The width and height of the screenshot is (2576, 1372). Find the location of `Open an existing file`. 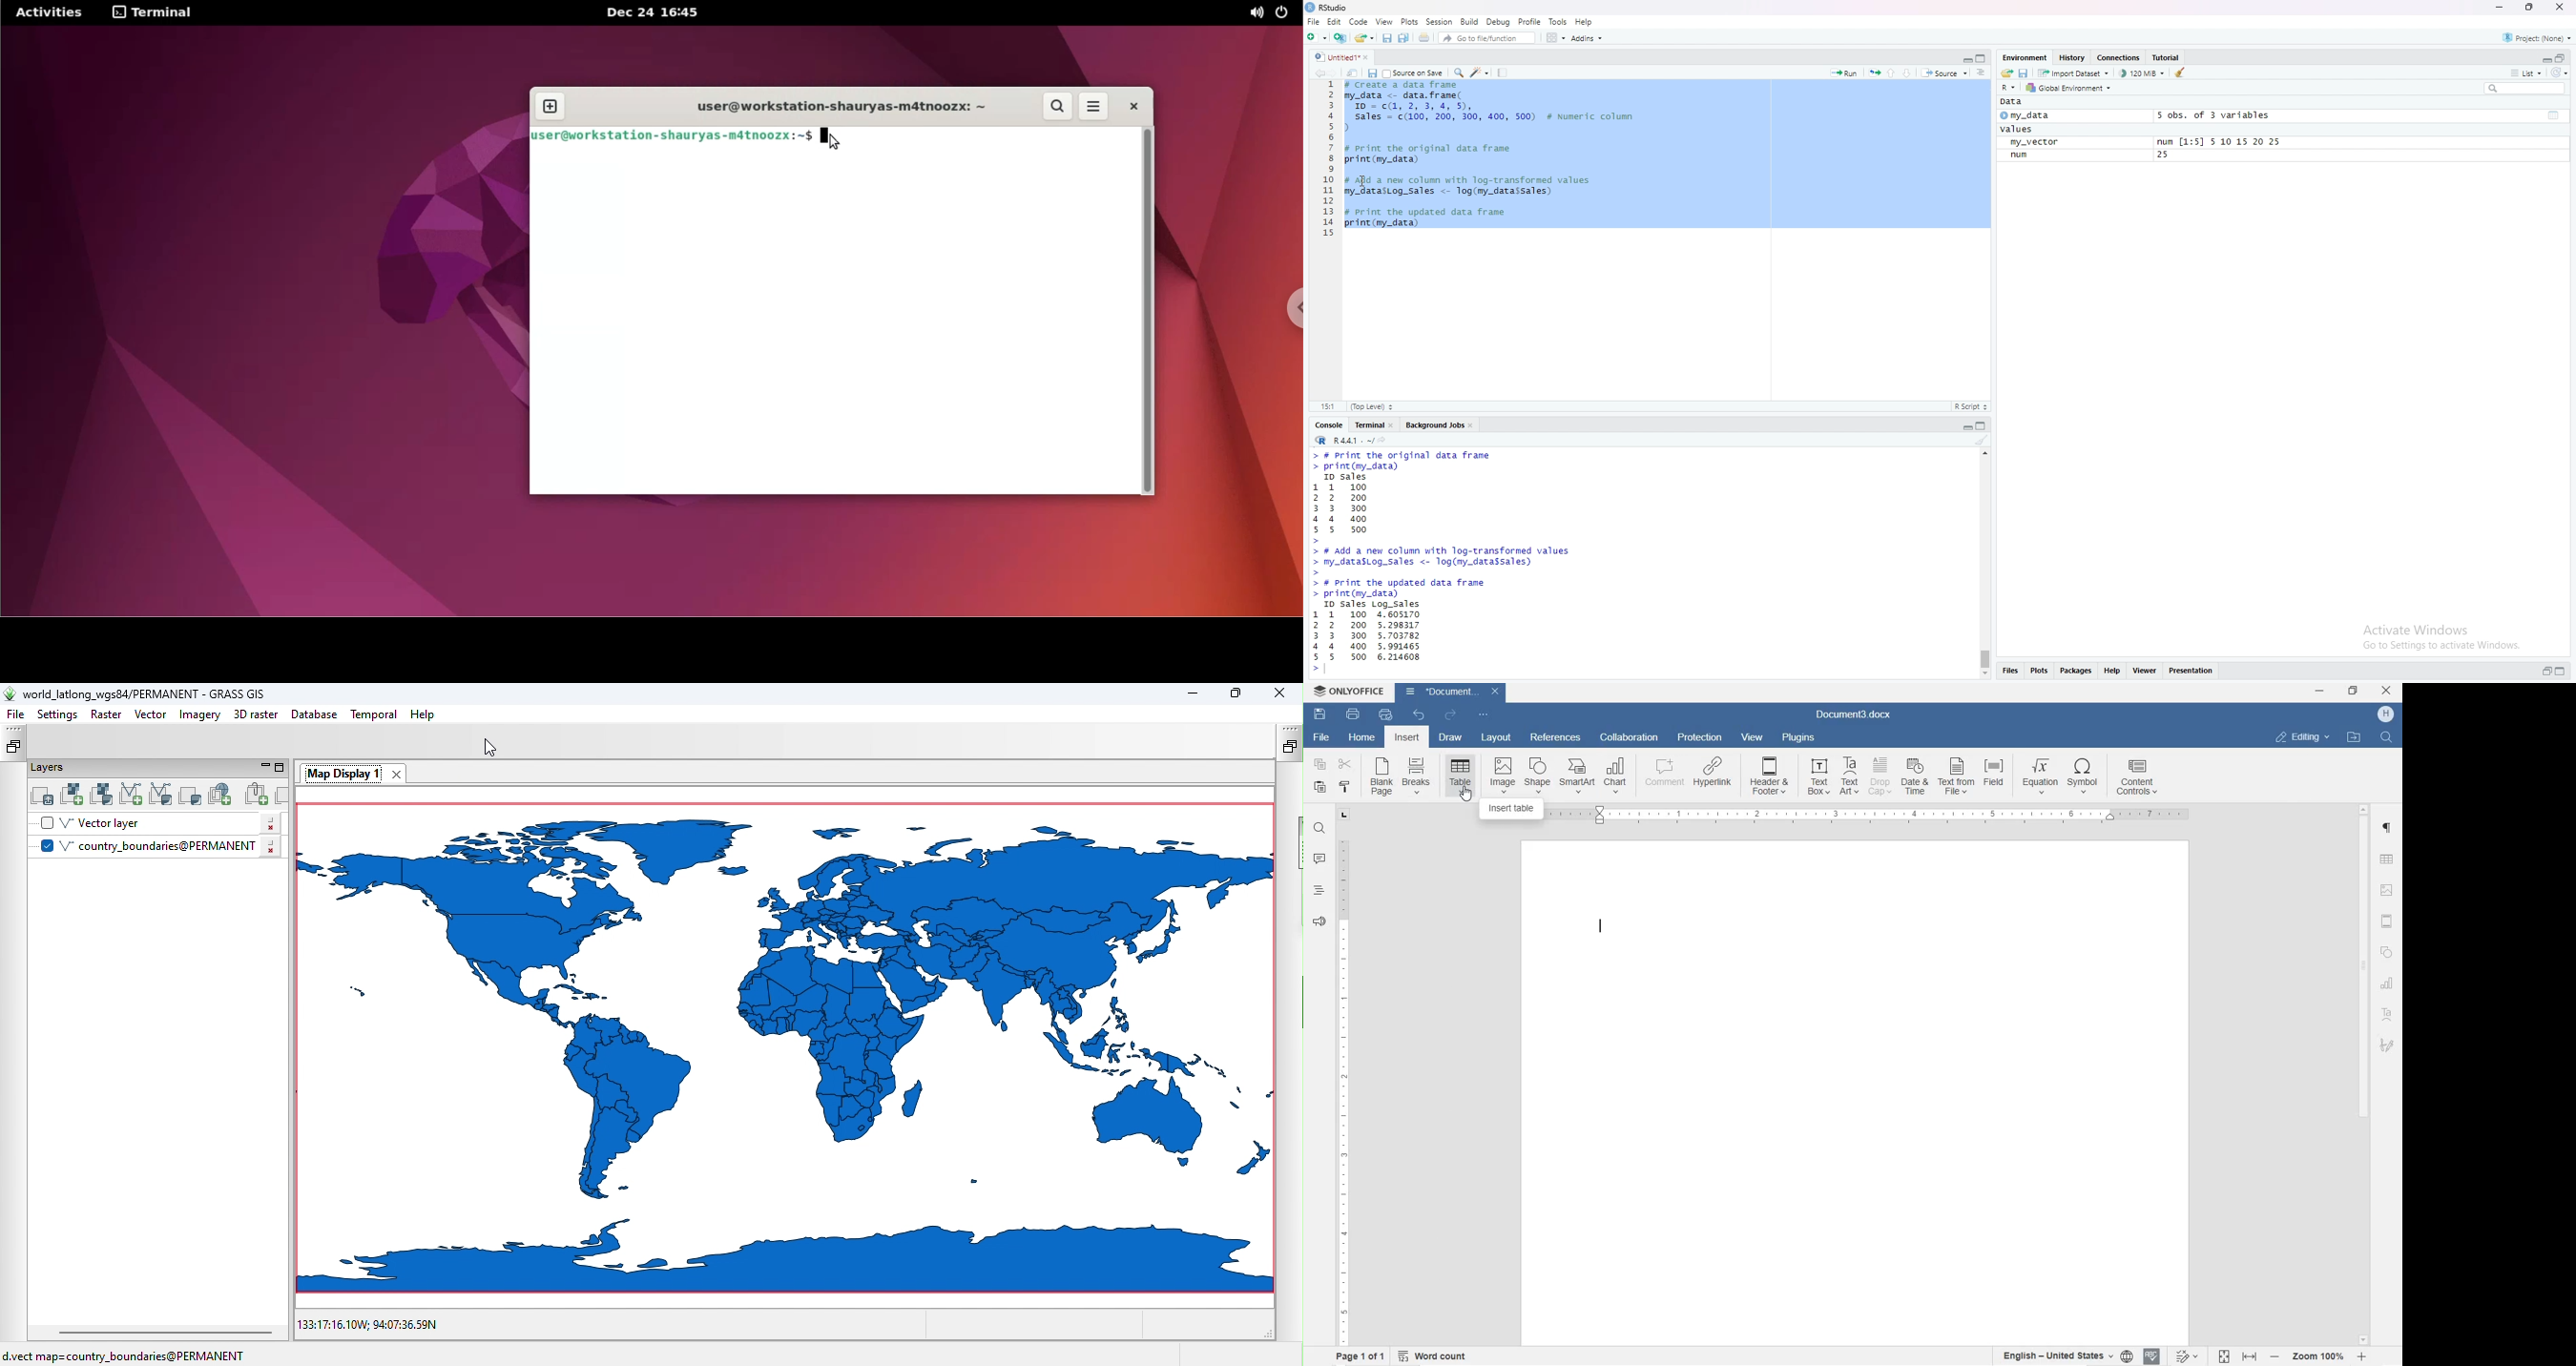

Open an existing file is located at coordinates (1365, 38).